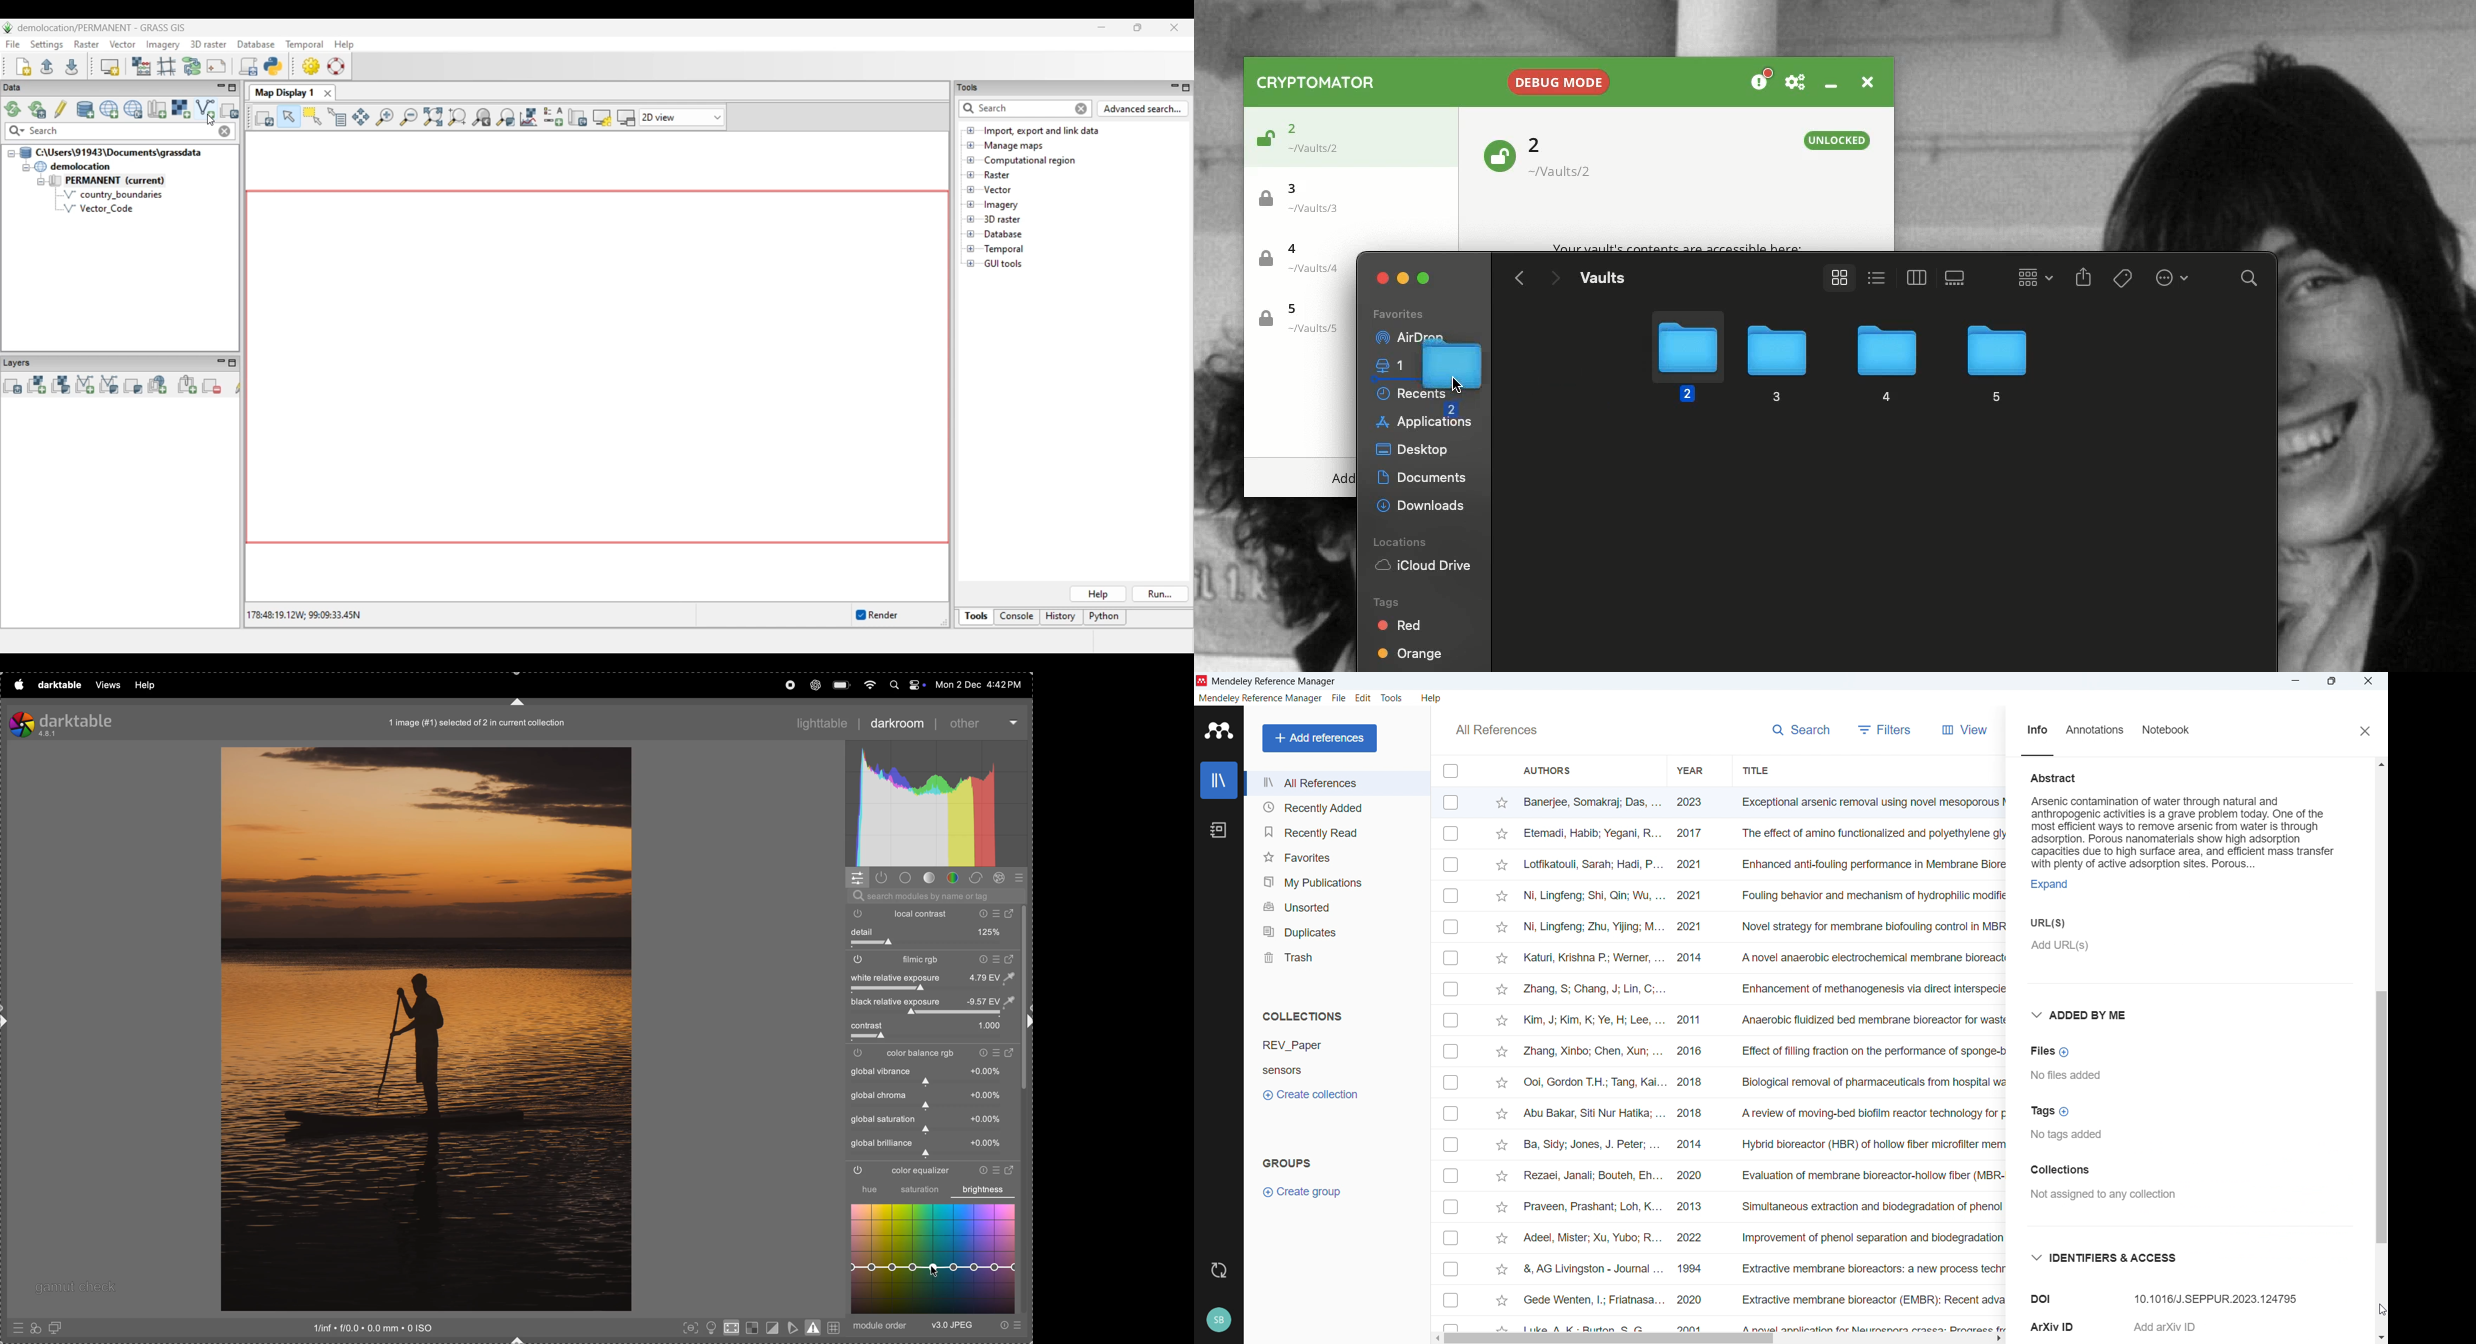 The height and width of the screenshot is (1344, 2492). Describe the element at coordinates (2381, 763) in the screenshot. I see `Scroll up ` at that location.